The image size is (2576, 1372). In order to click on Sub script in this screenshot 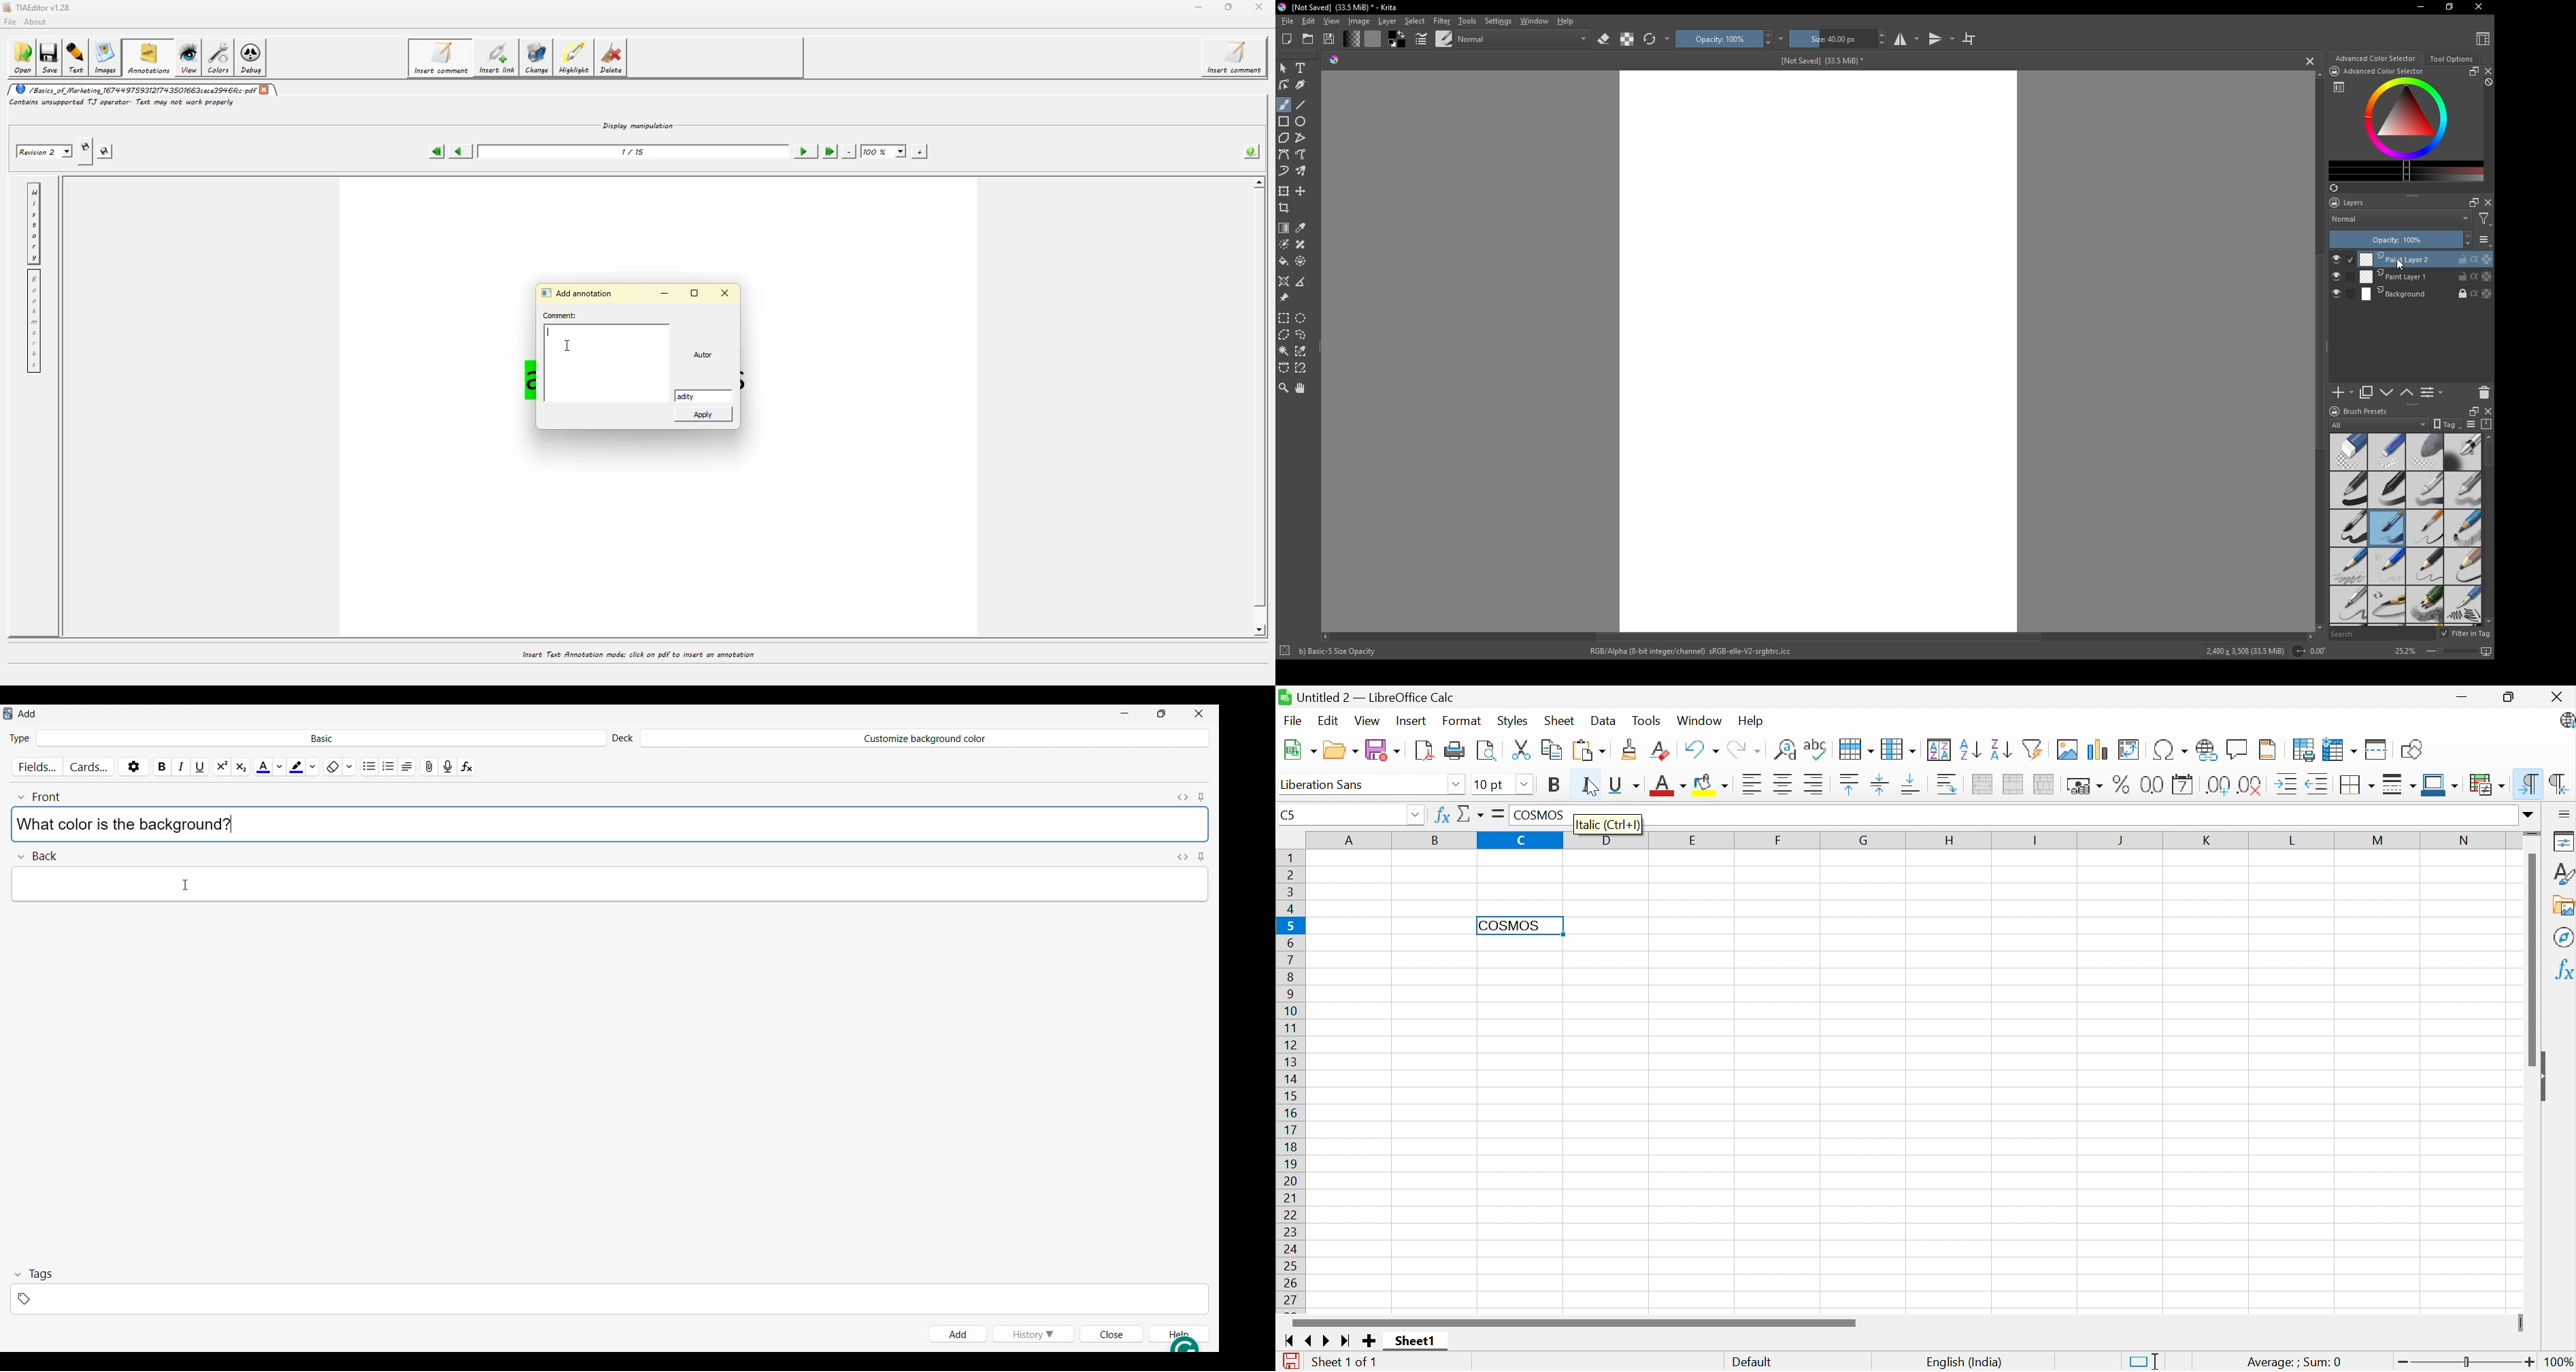, I will do `click(240, 765)`.